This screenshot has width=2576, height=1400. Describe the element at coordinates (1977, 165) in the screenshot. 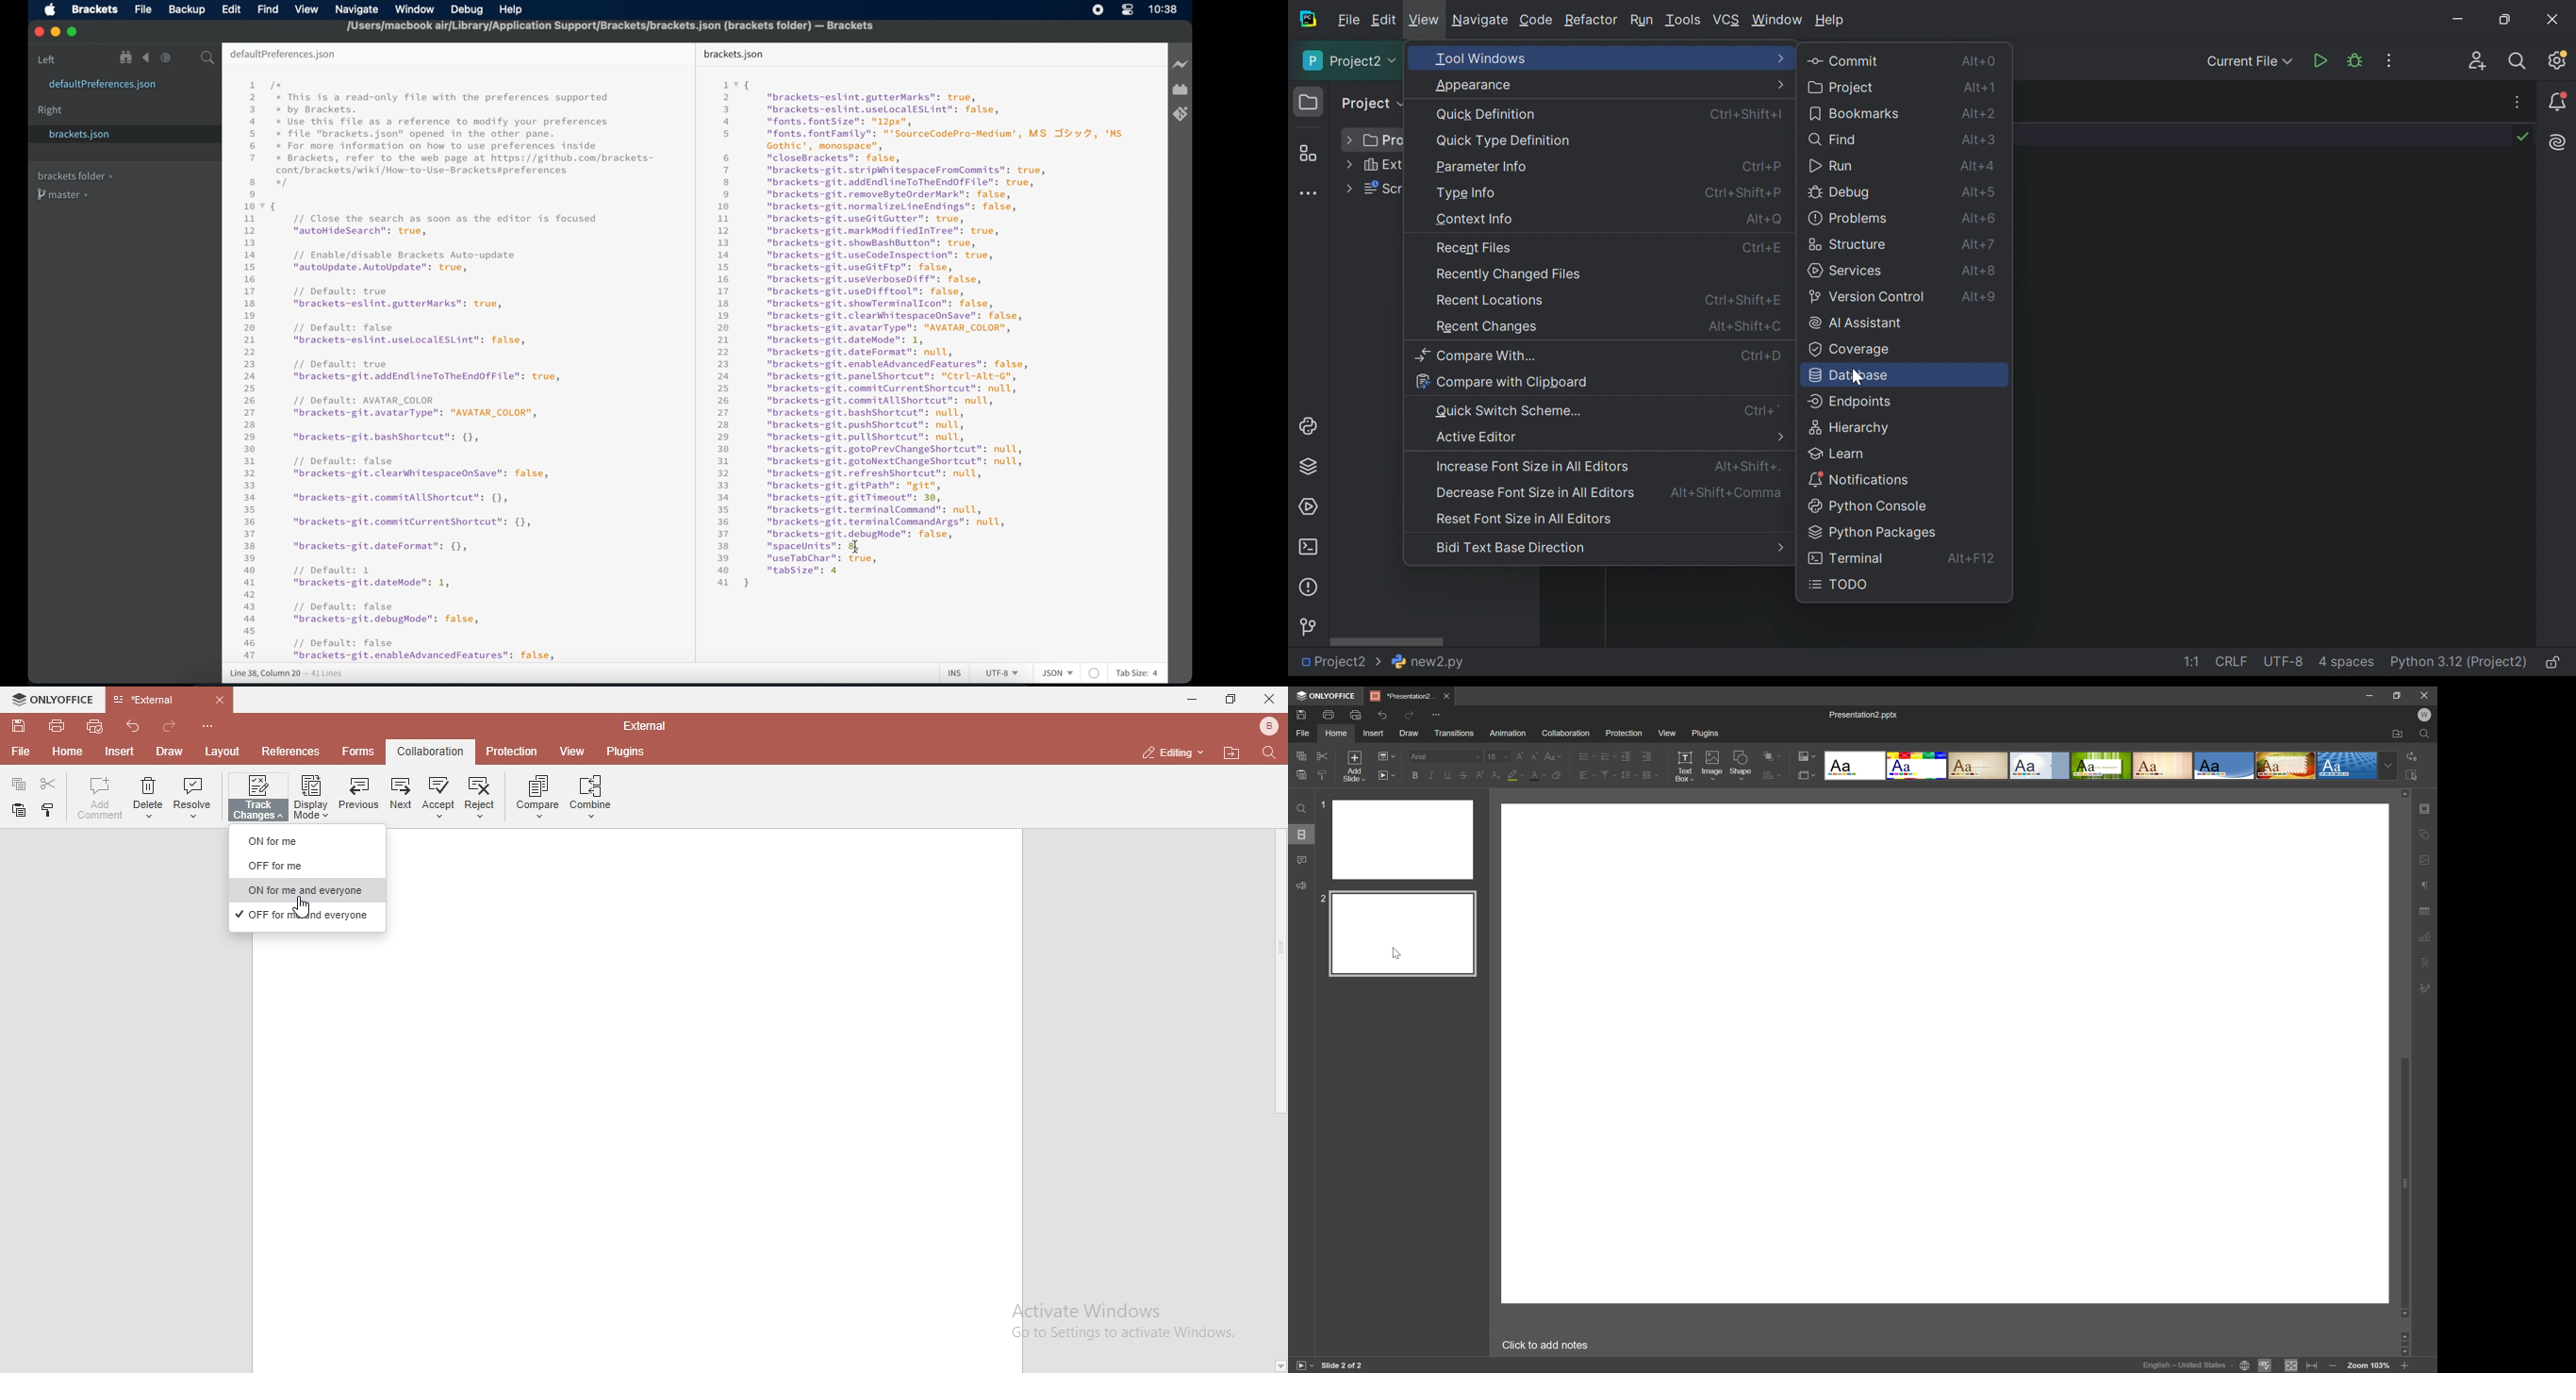

I see `Alt+4` at that location.